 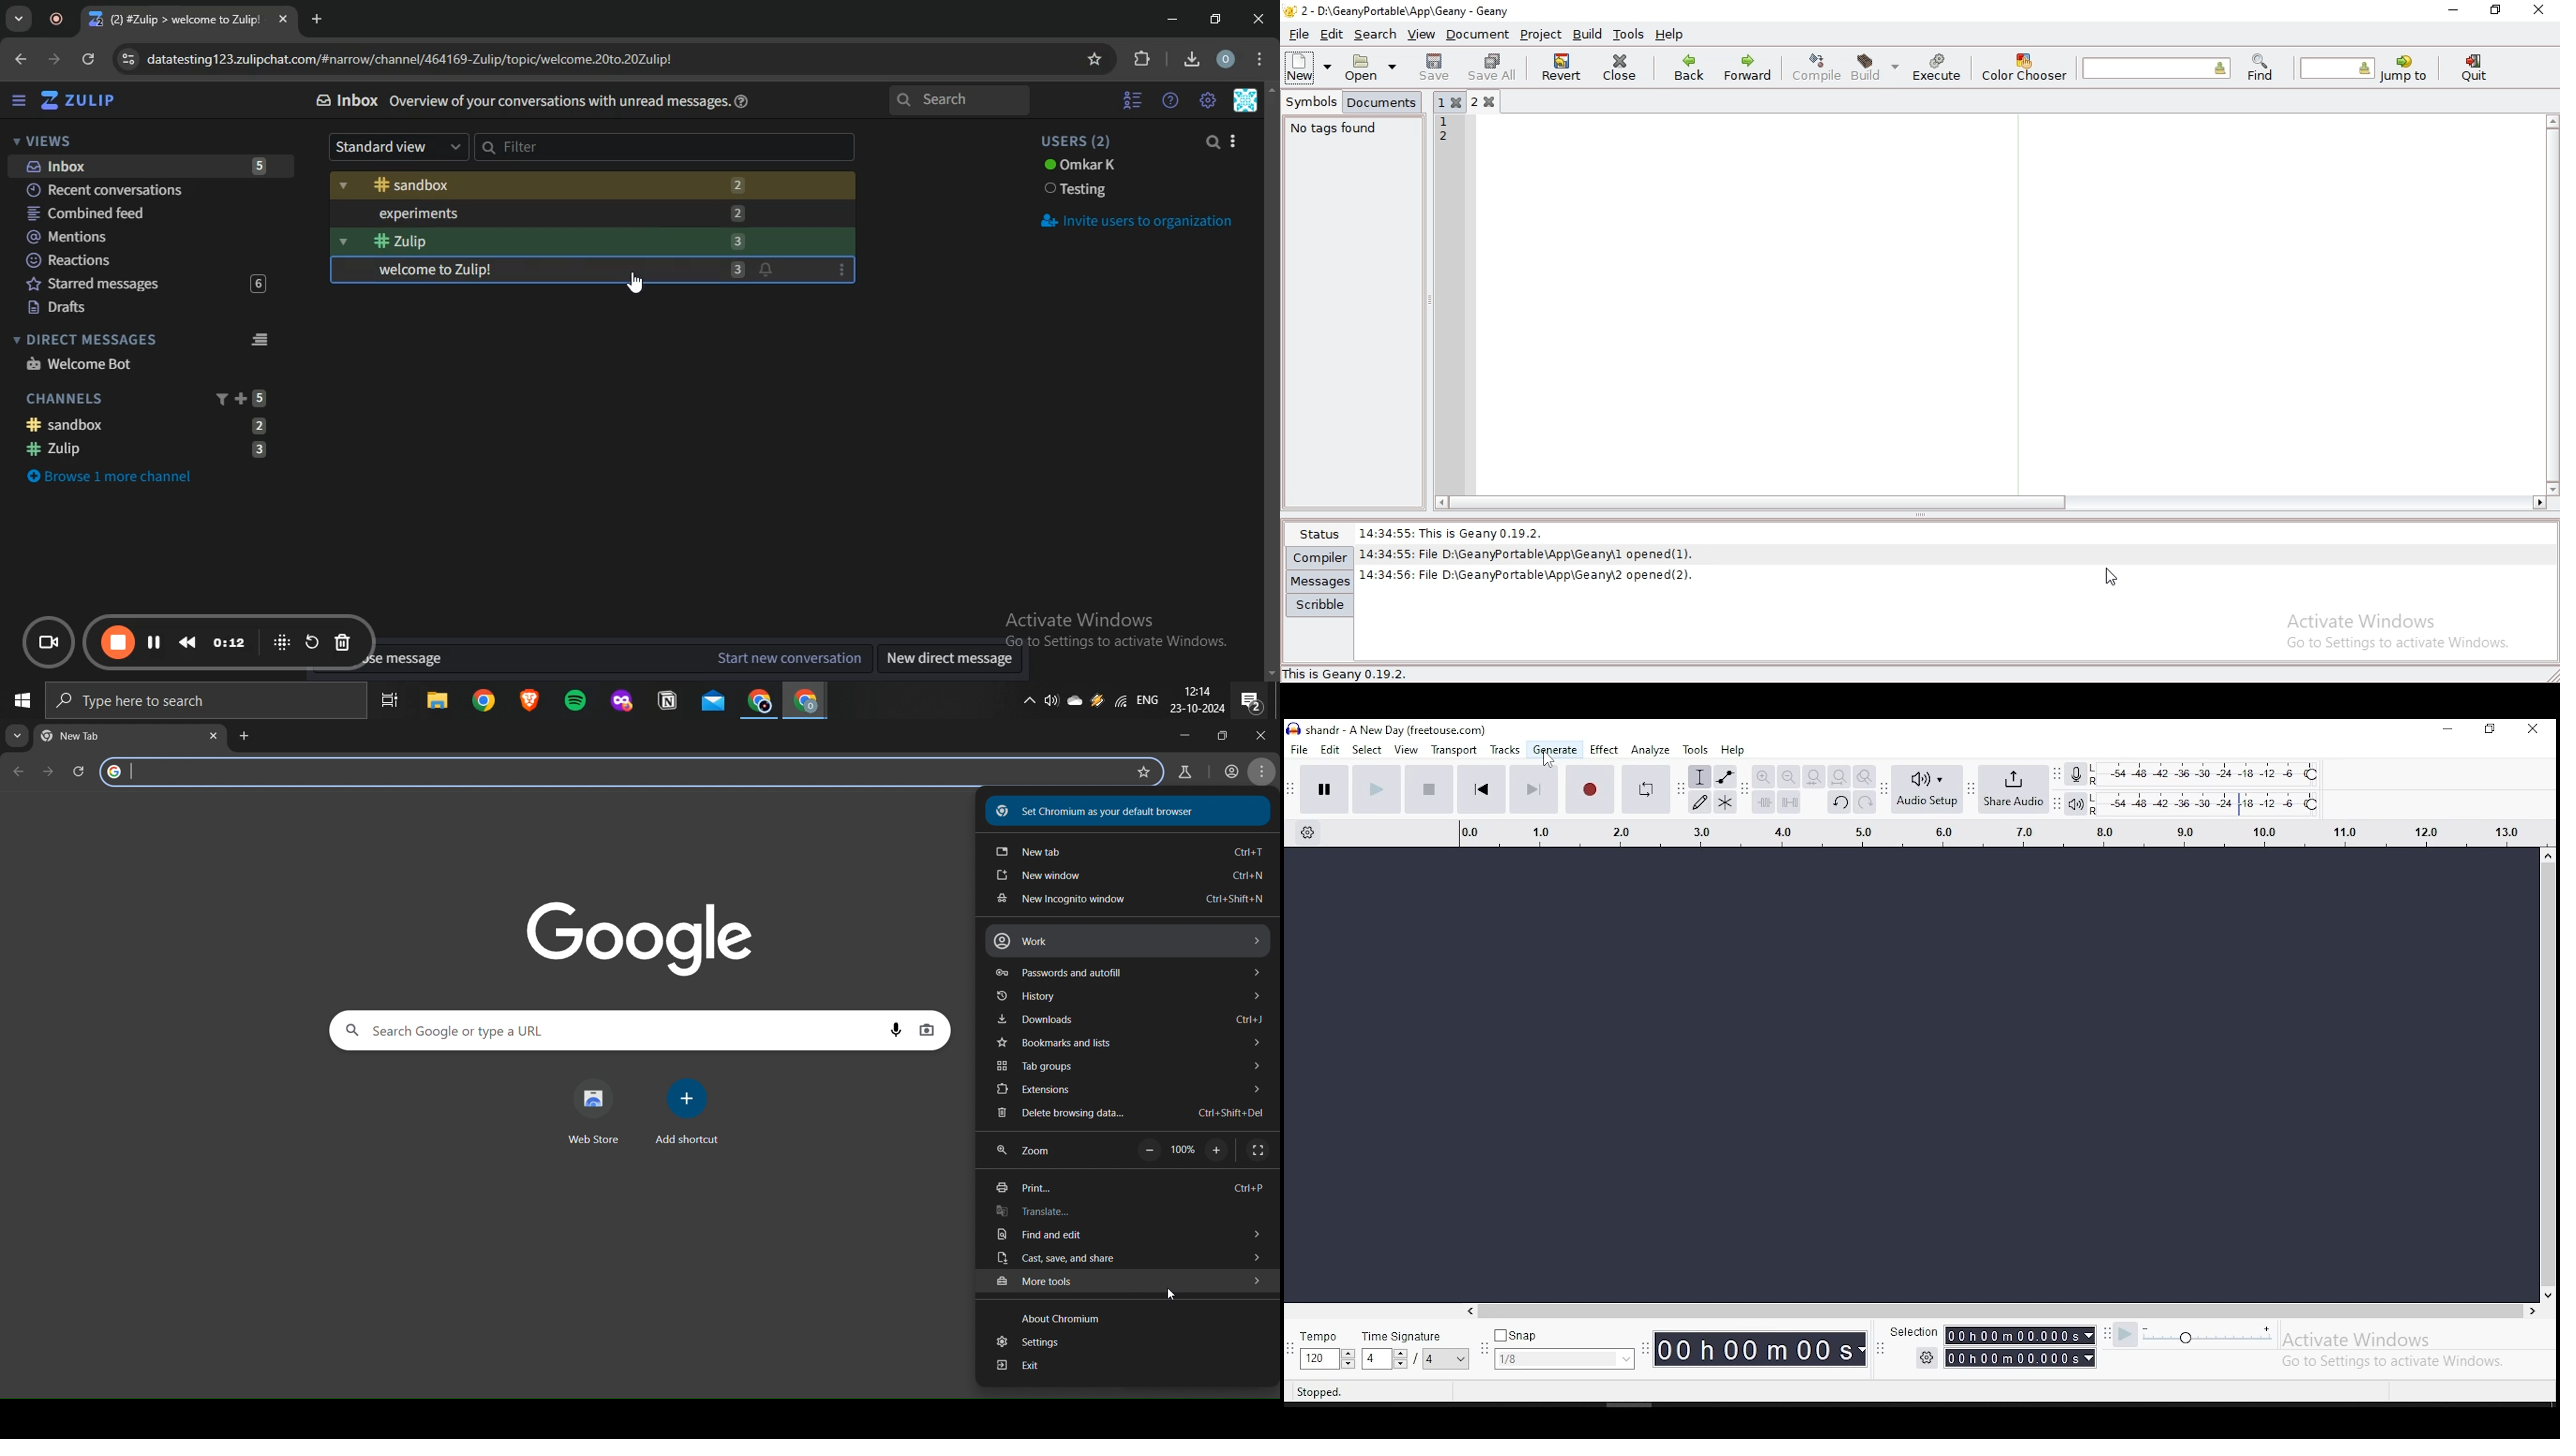 What do you see at coordinates (1698, 749) in the screenshot?
I see `tools` at bounding box center [1698, 749].